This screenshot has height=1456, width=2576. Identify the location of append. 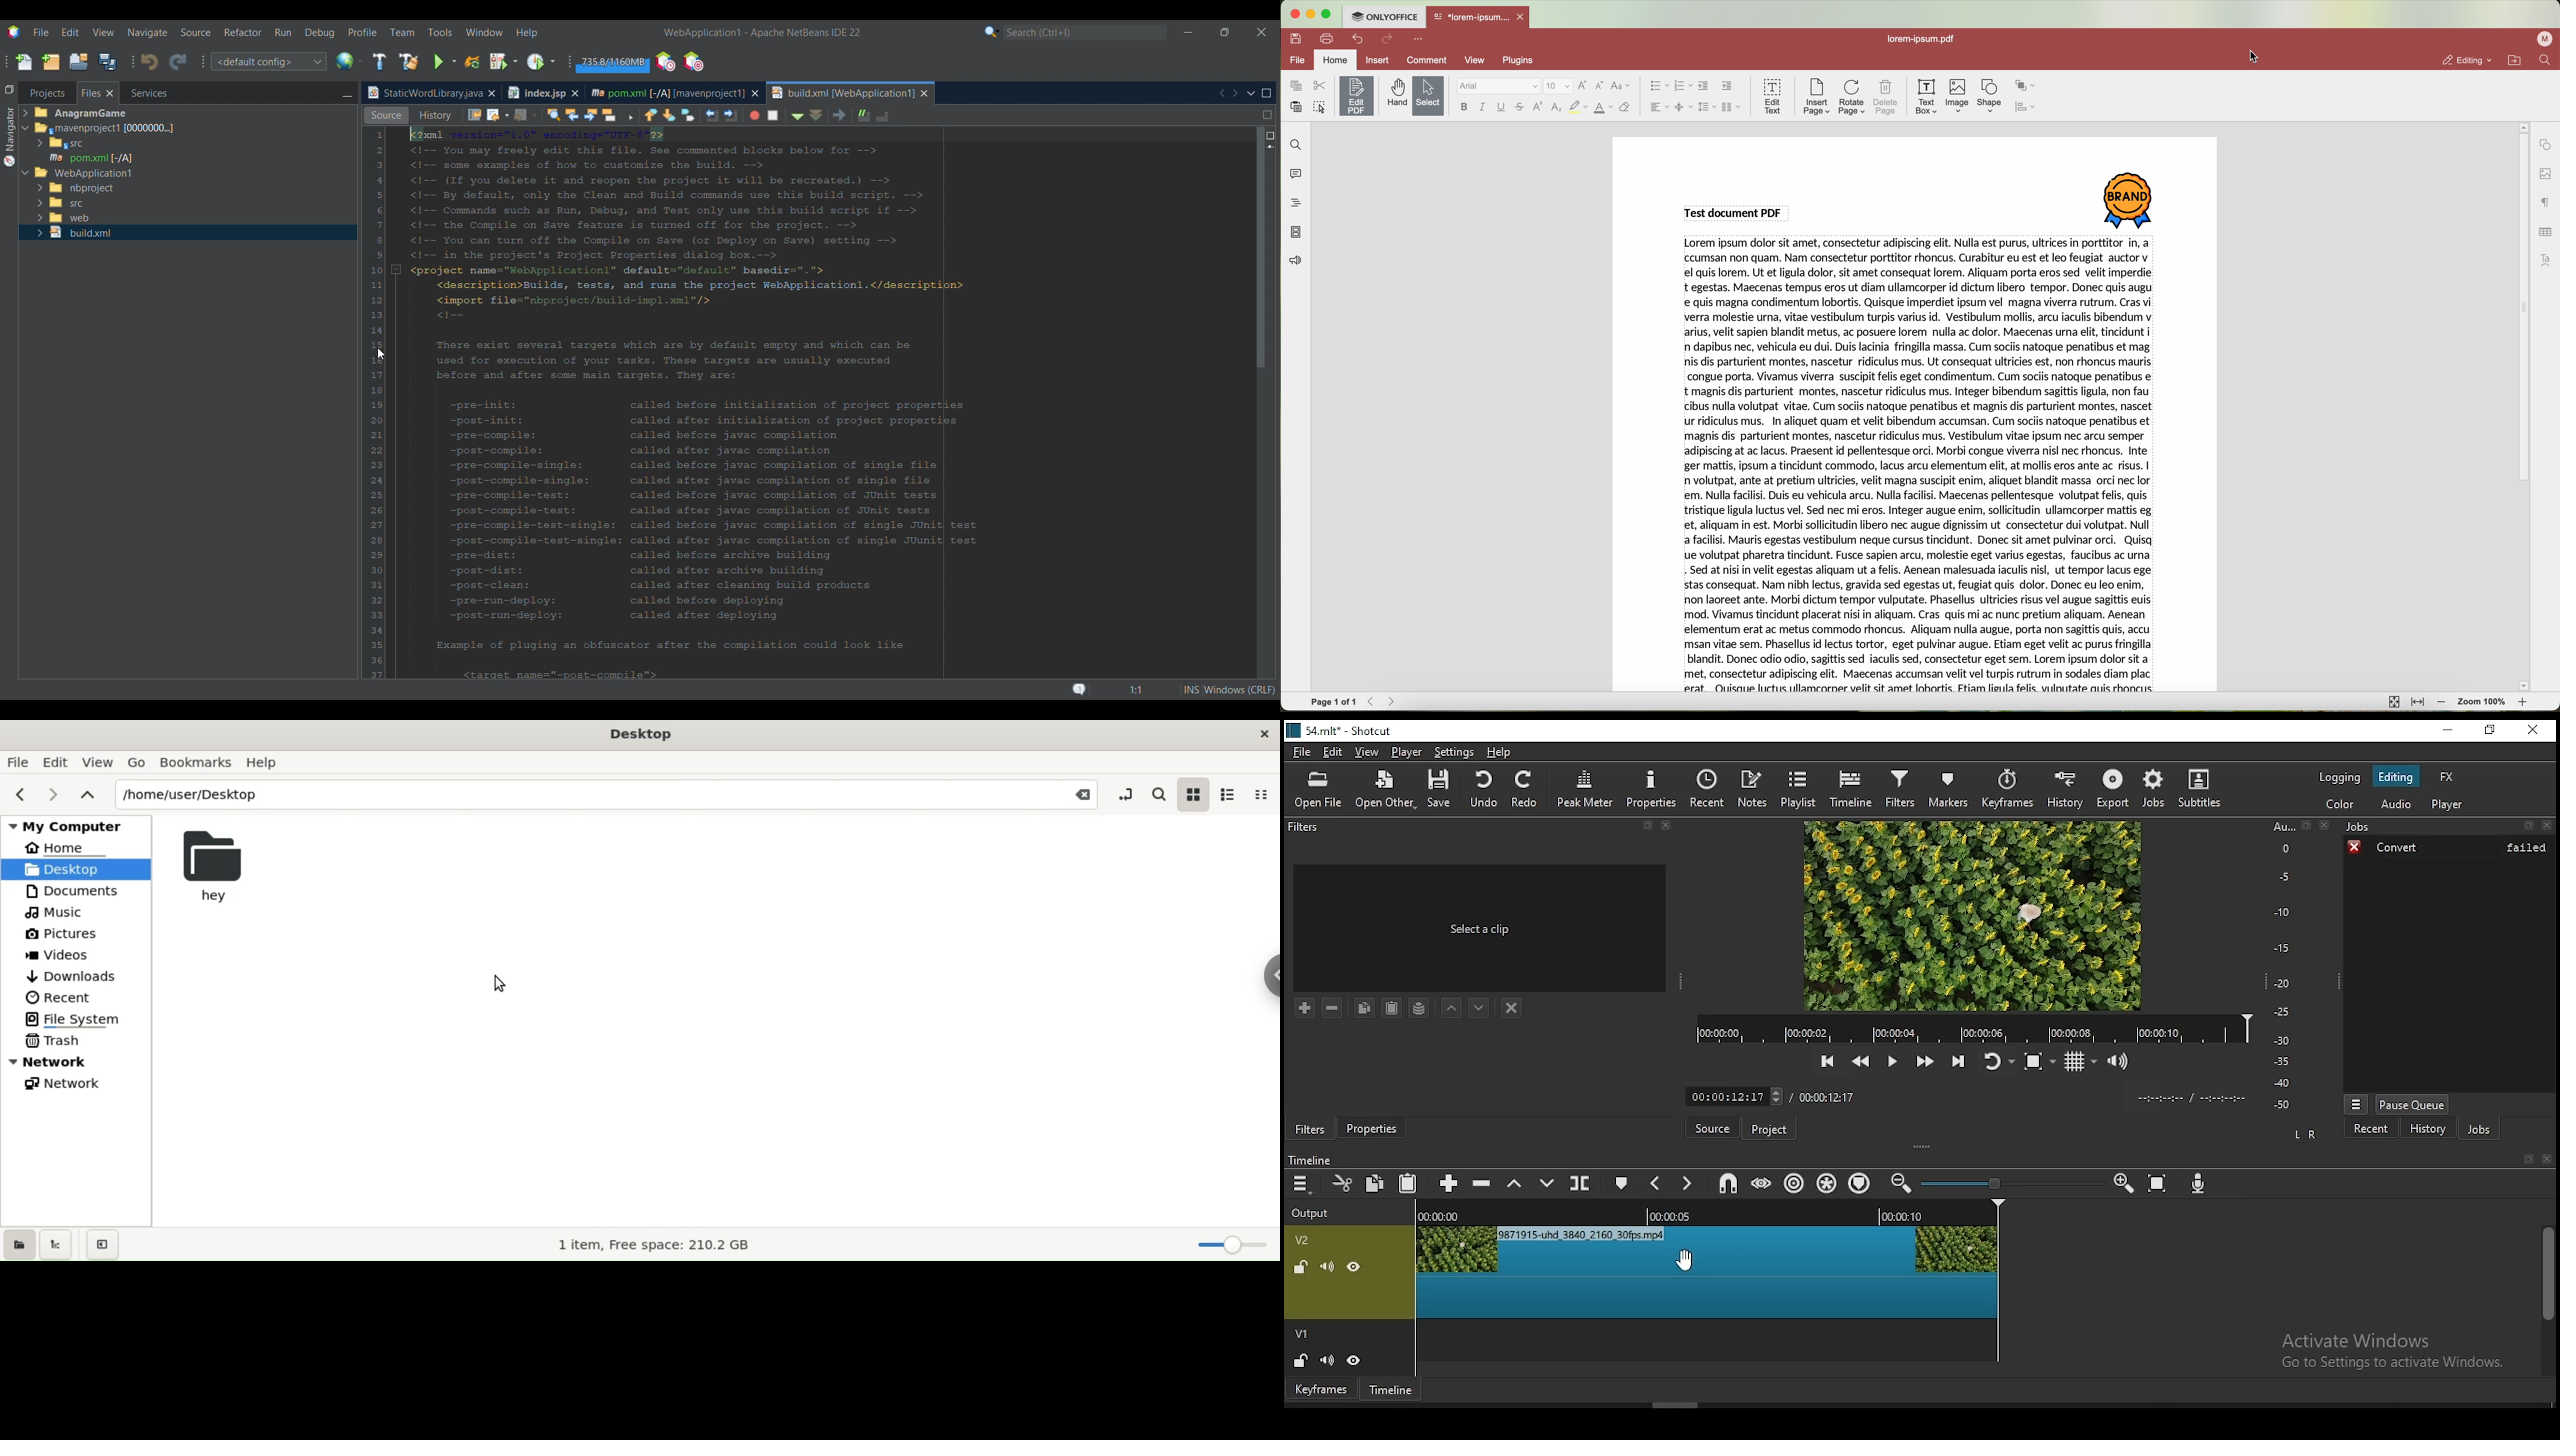
(1449, 1186).